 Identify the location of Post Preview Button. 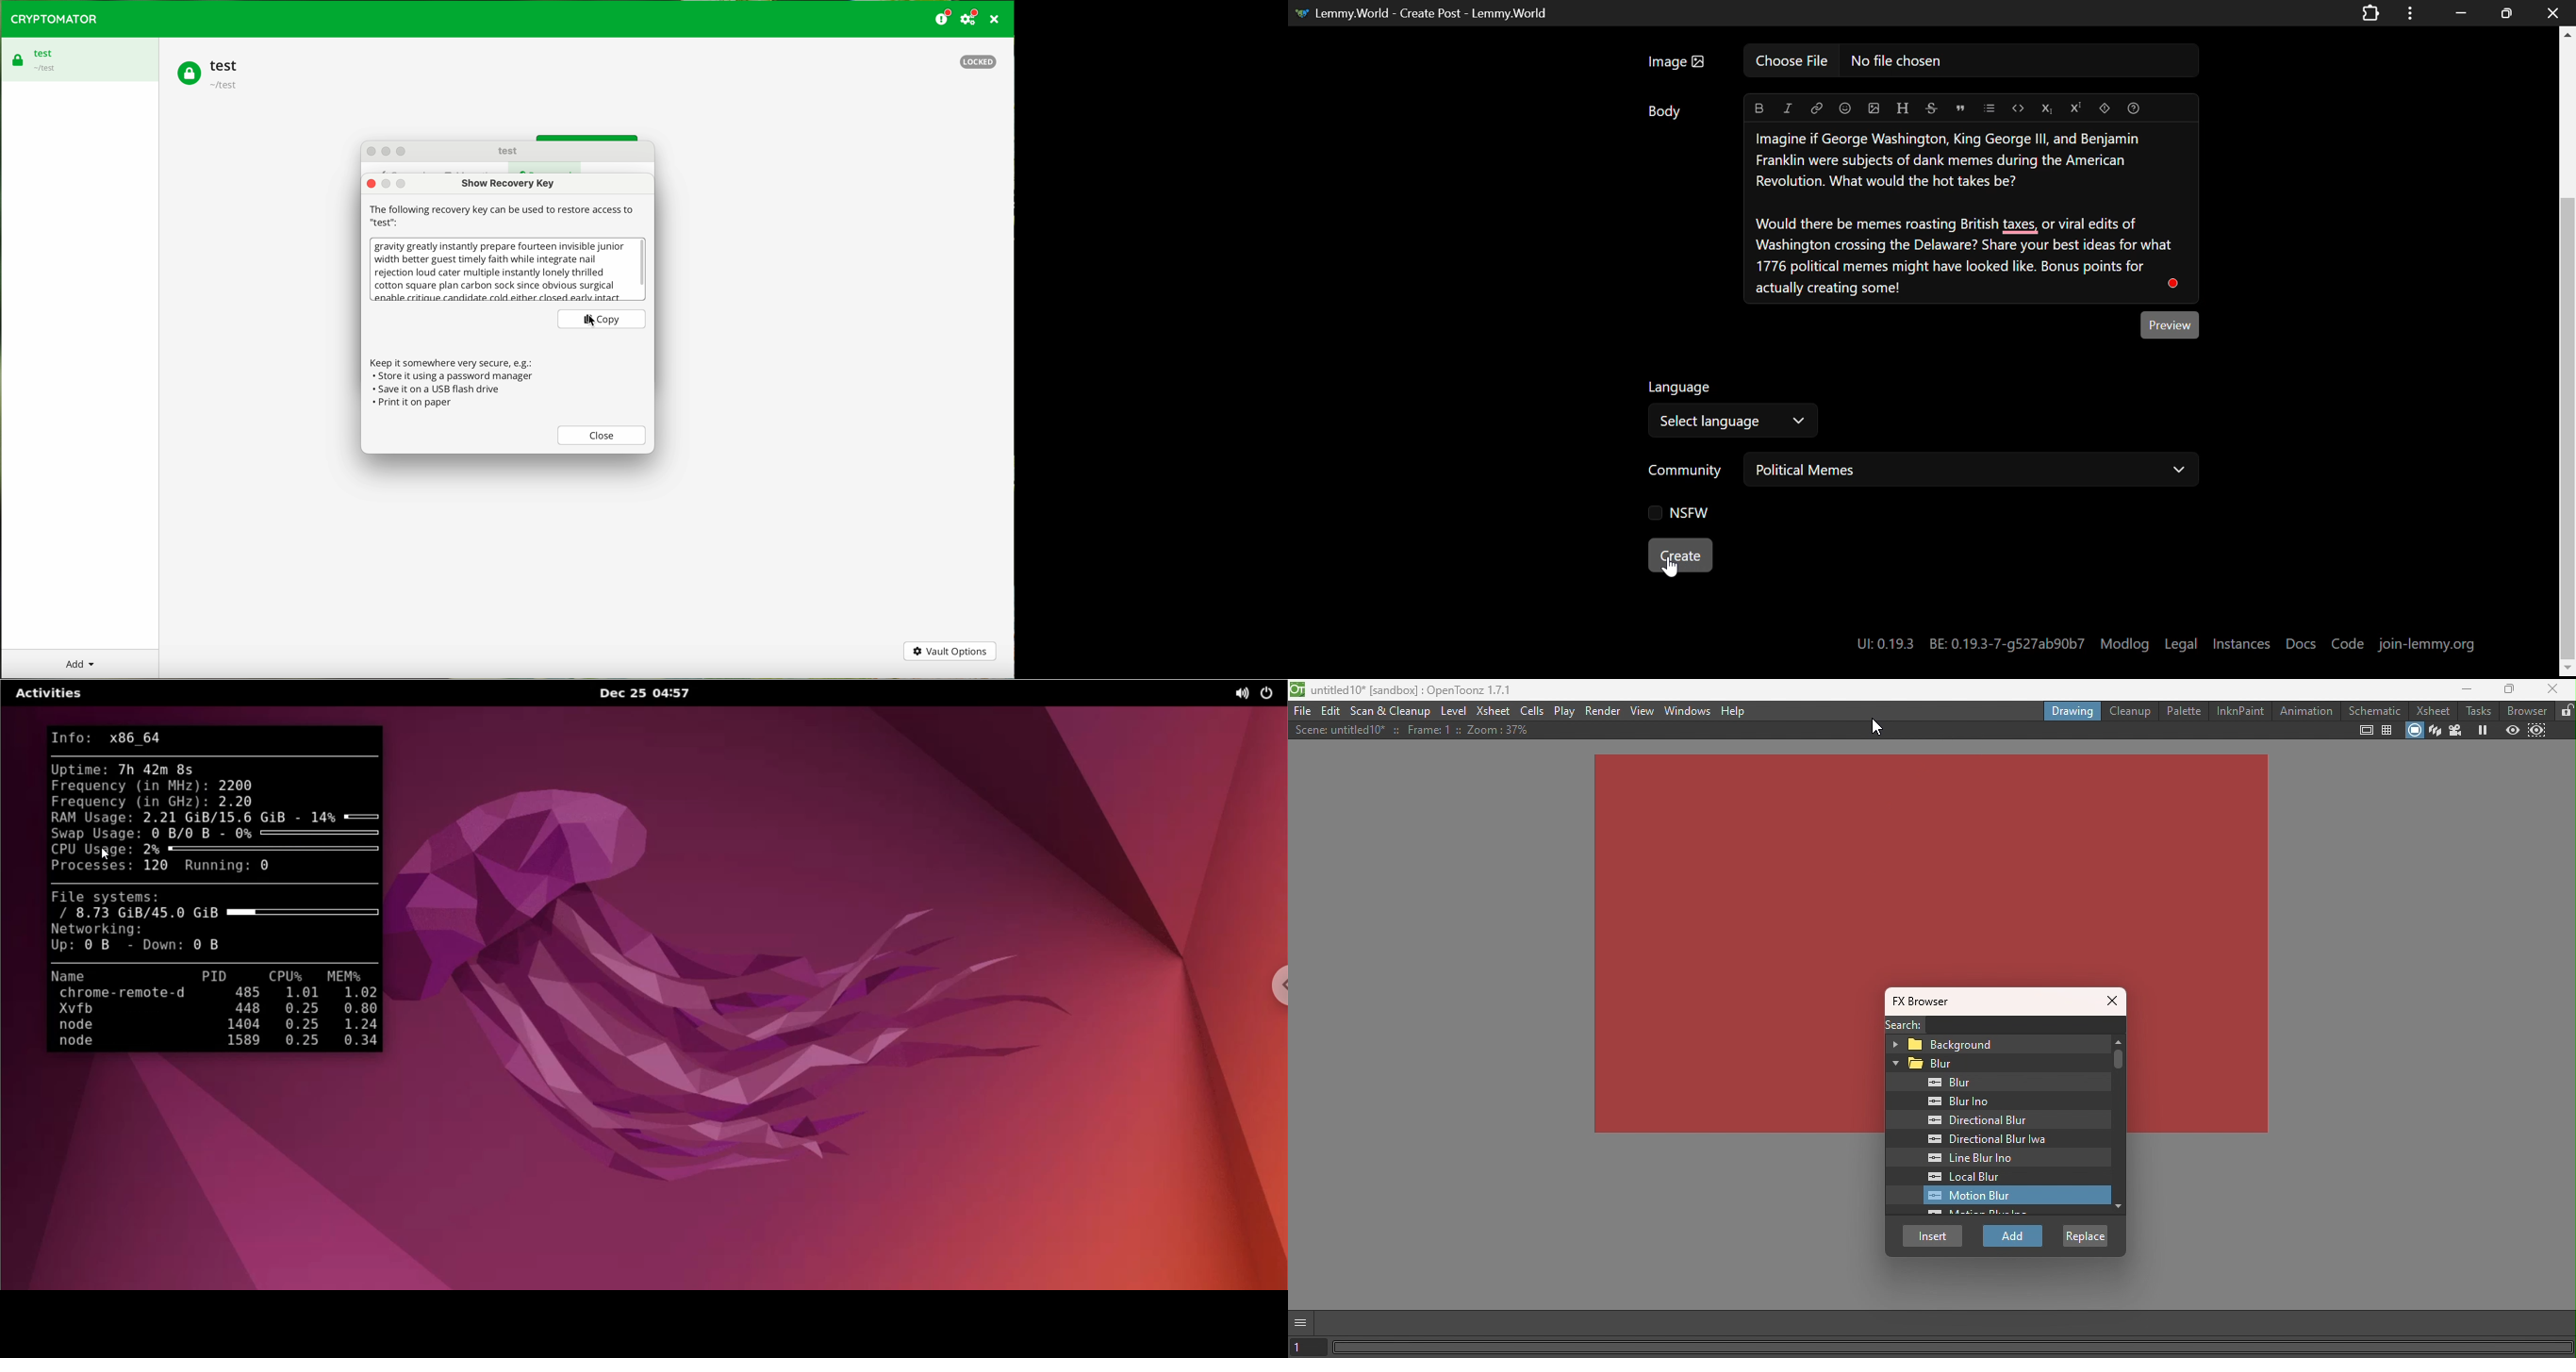
(2172, 326).